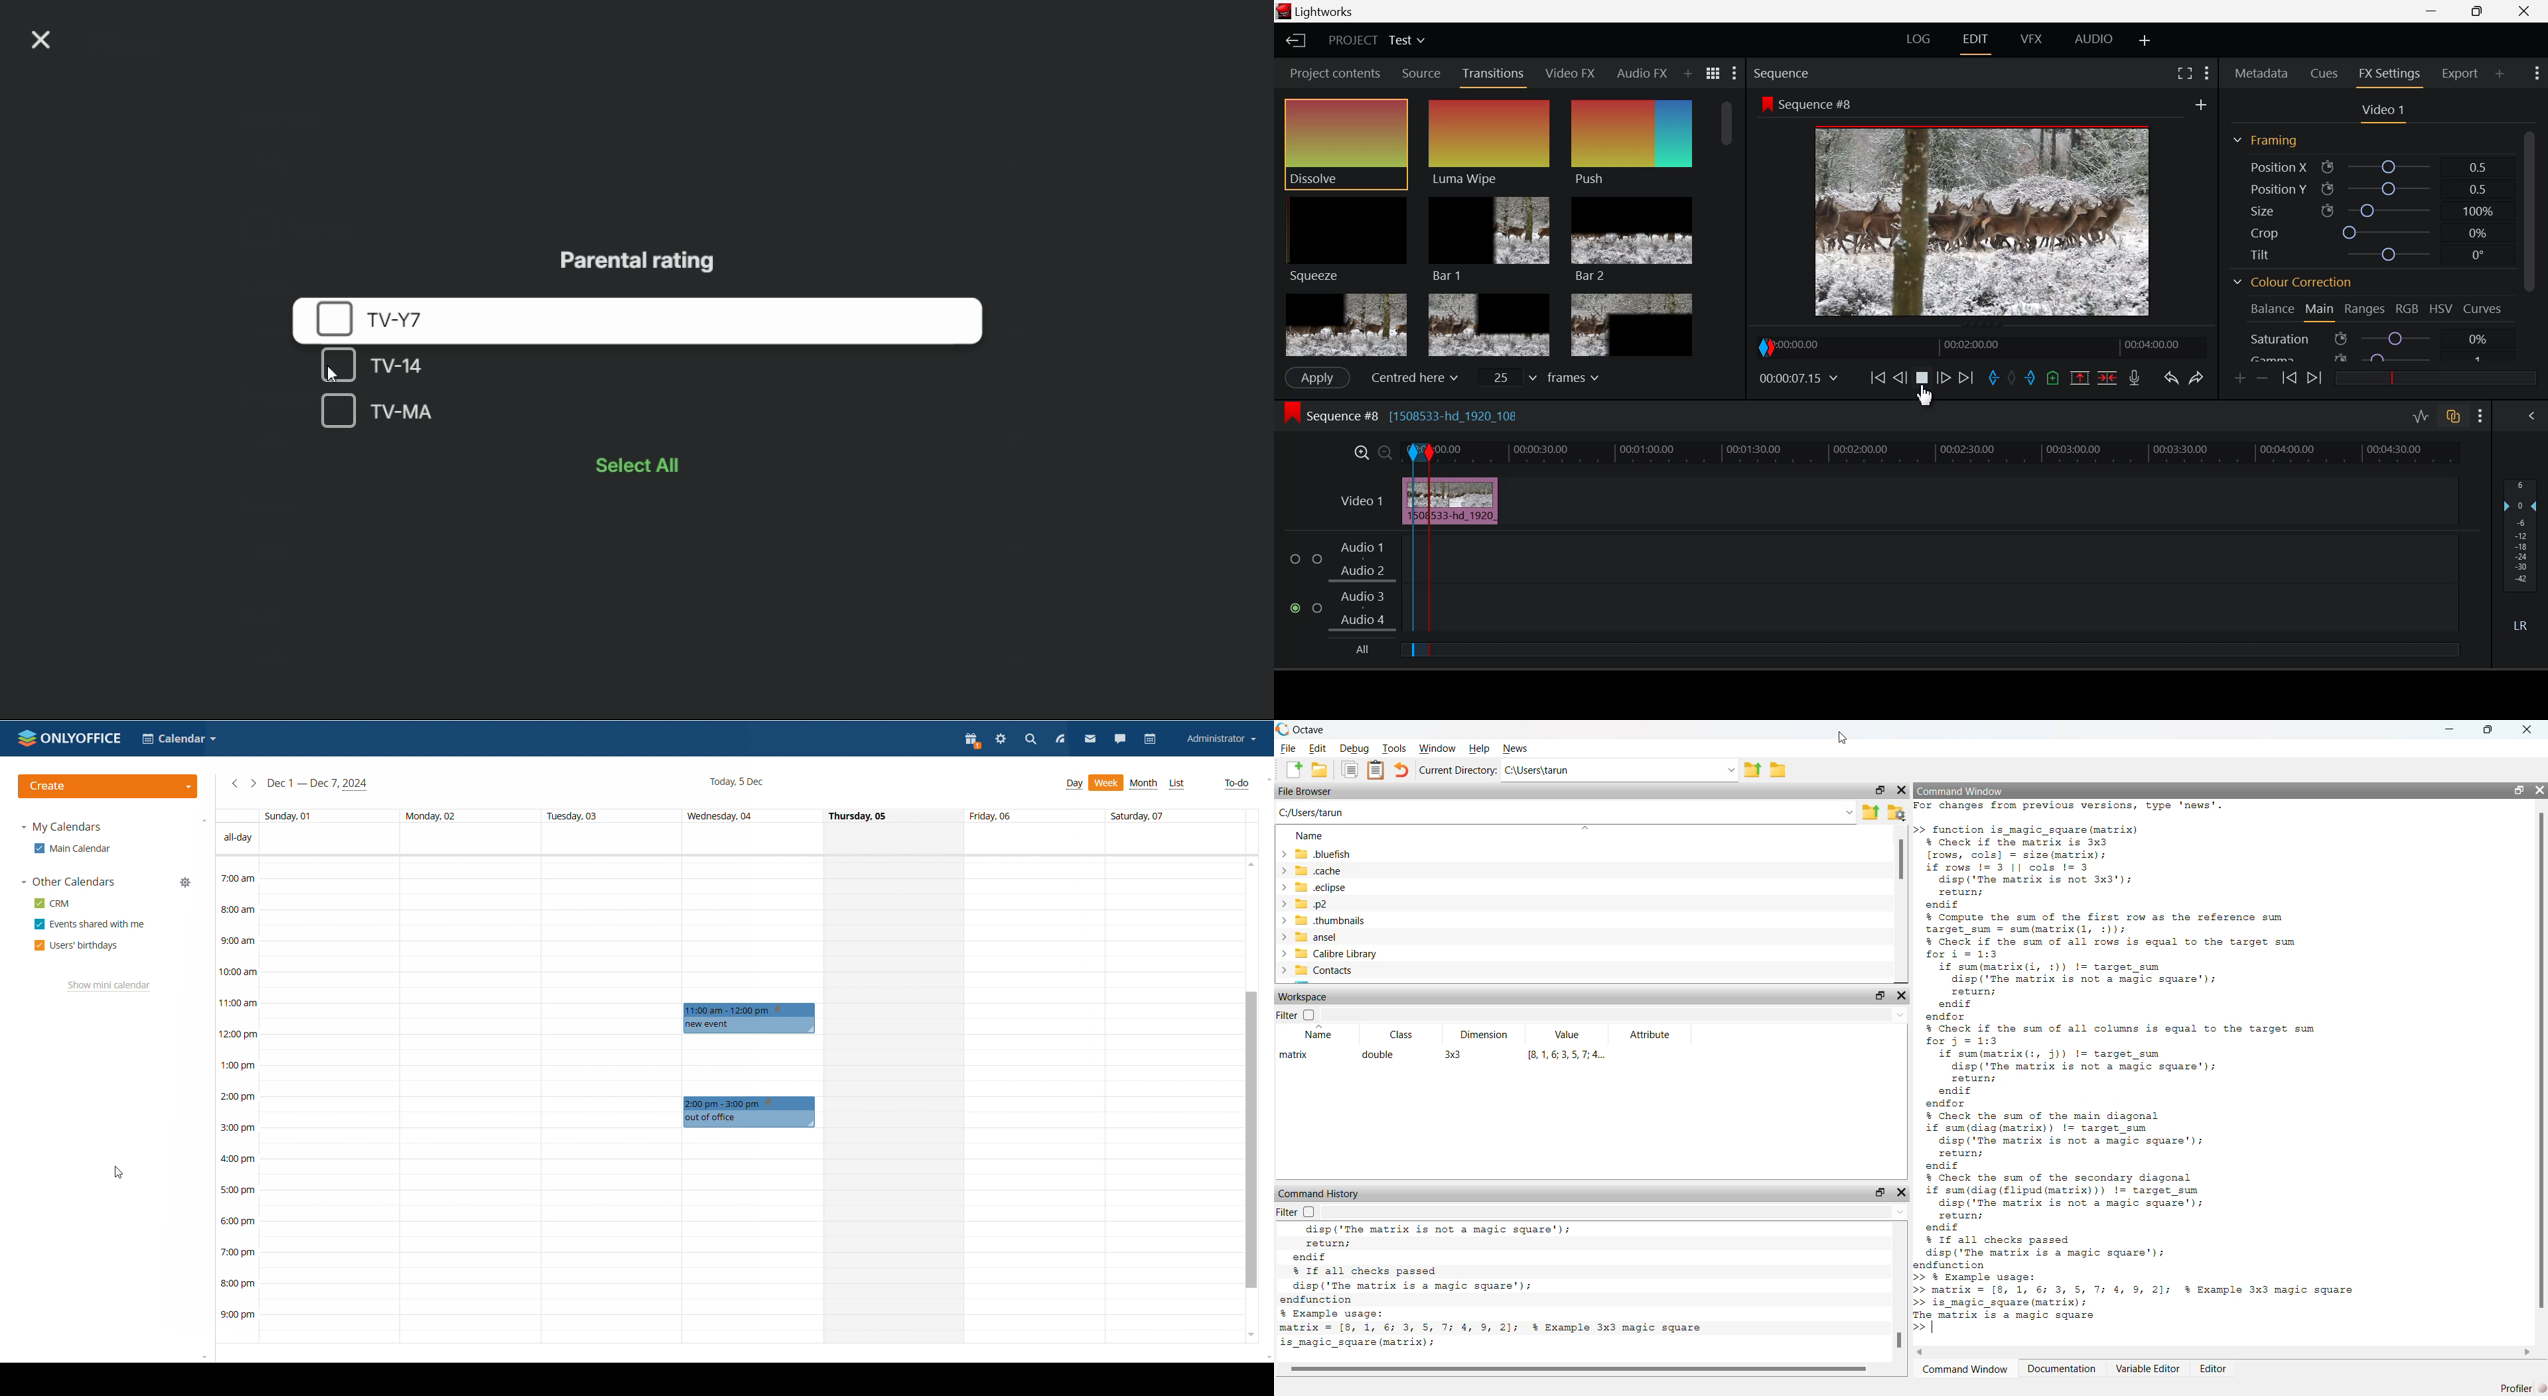 Image resolution: width=2548 pixels, height=1400 pixels. I want to click on Box 2, so click(1489, 323).